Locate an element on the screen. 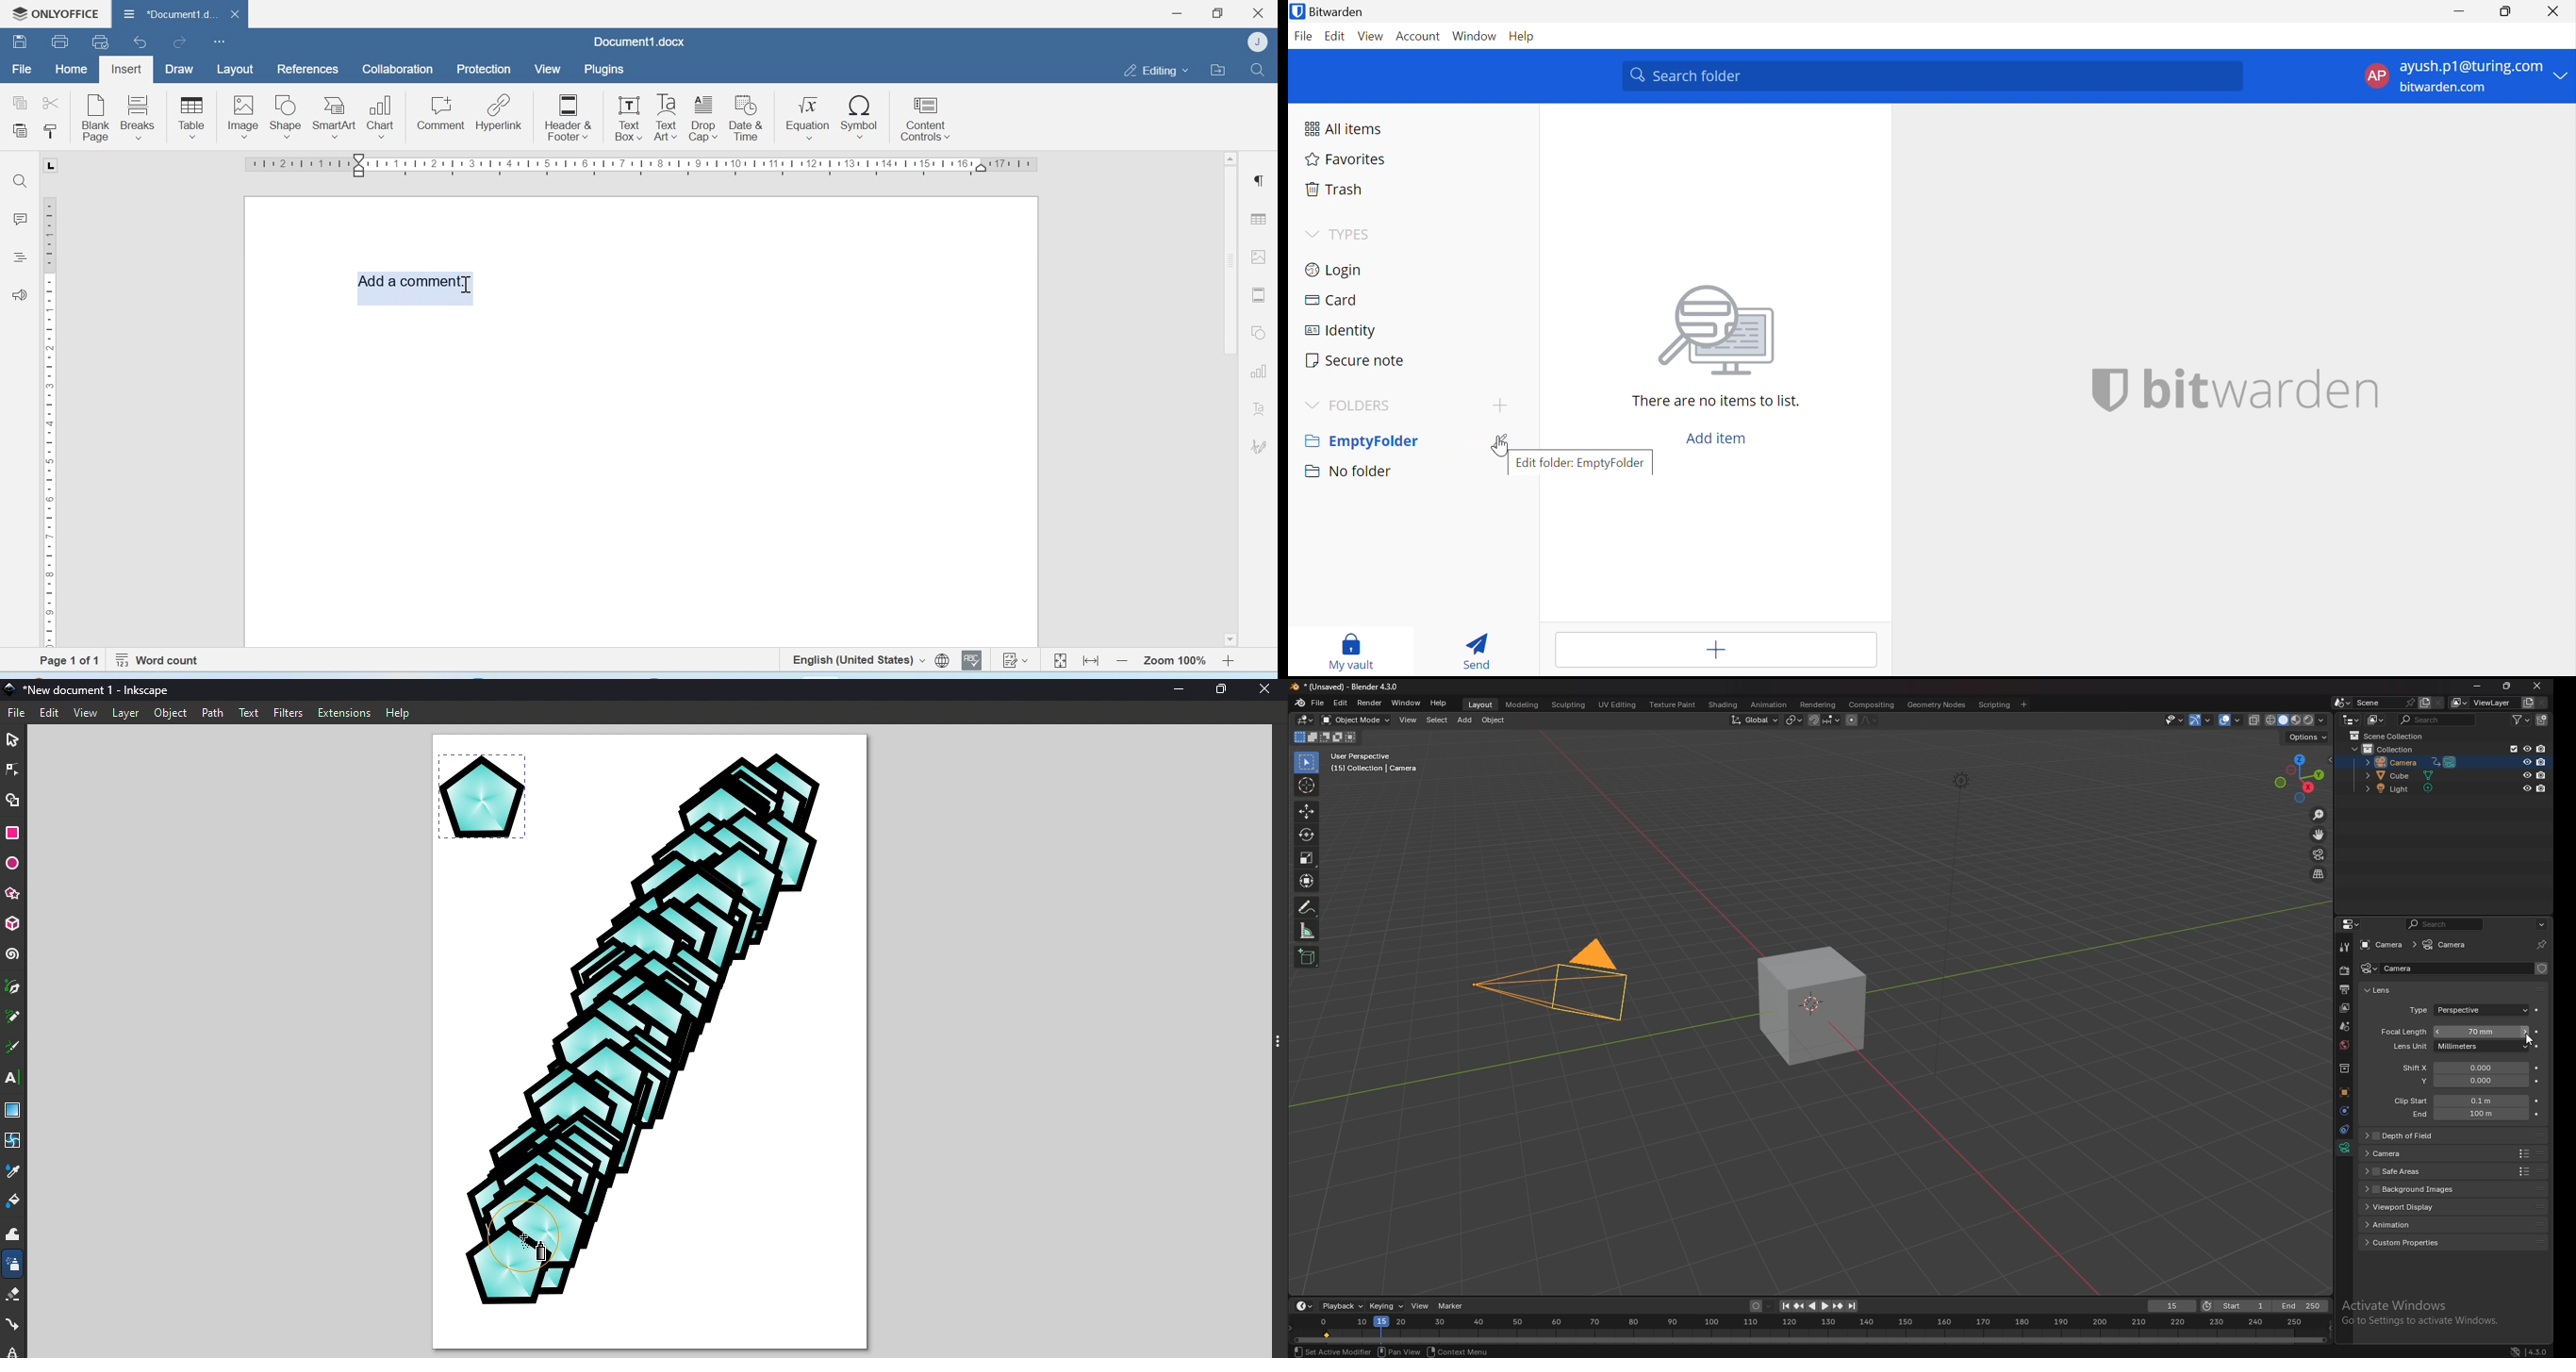 The width and height of the screenshot is (2576, 1372). Hyperlink is located at coordinates (499, 113).